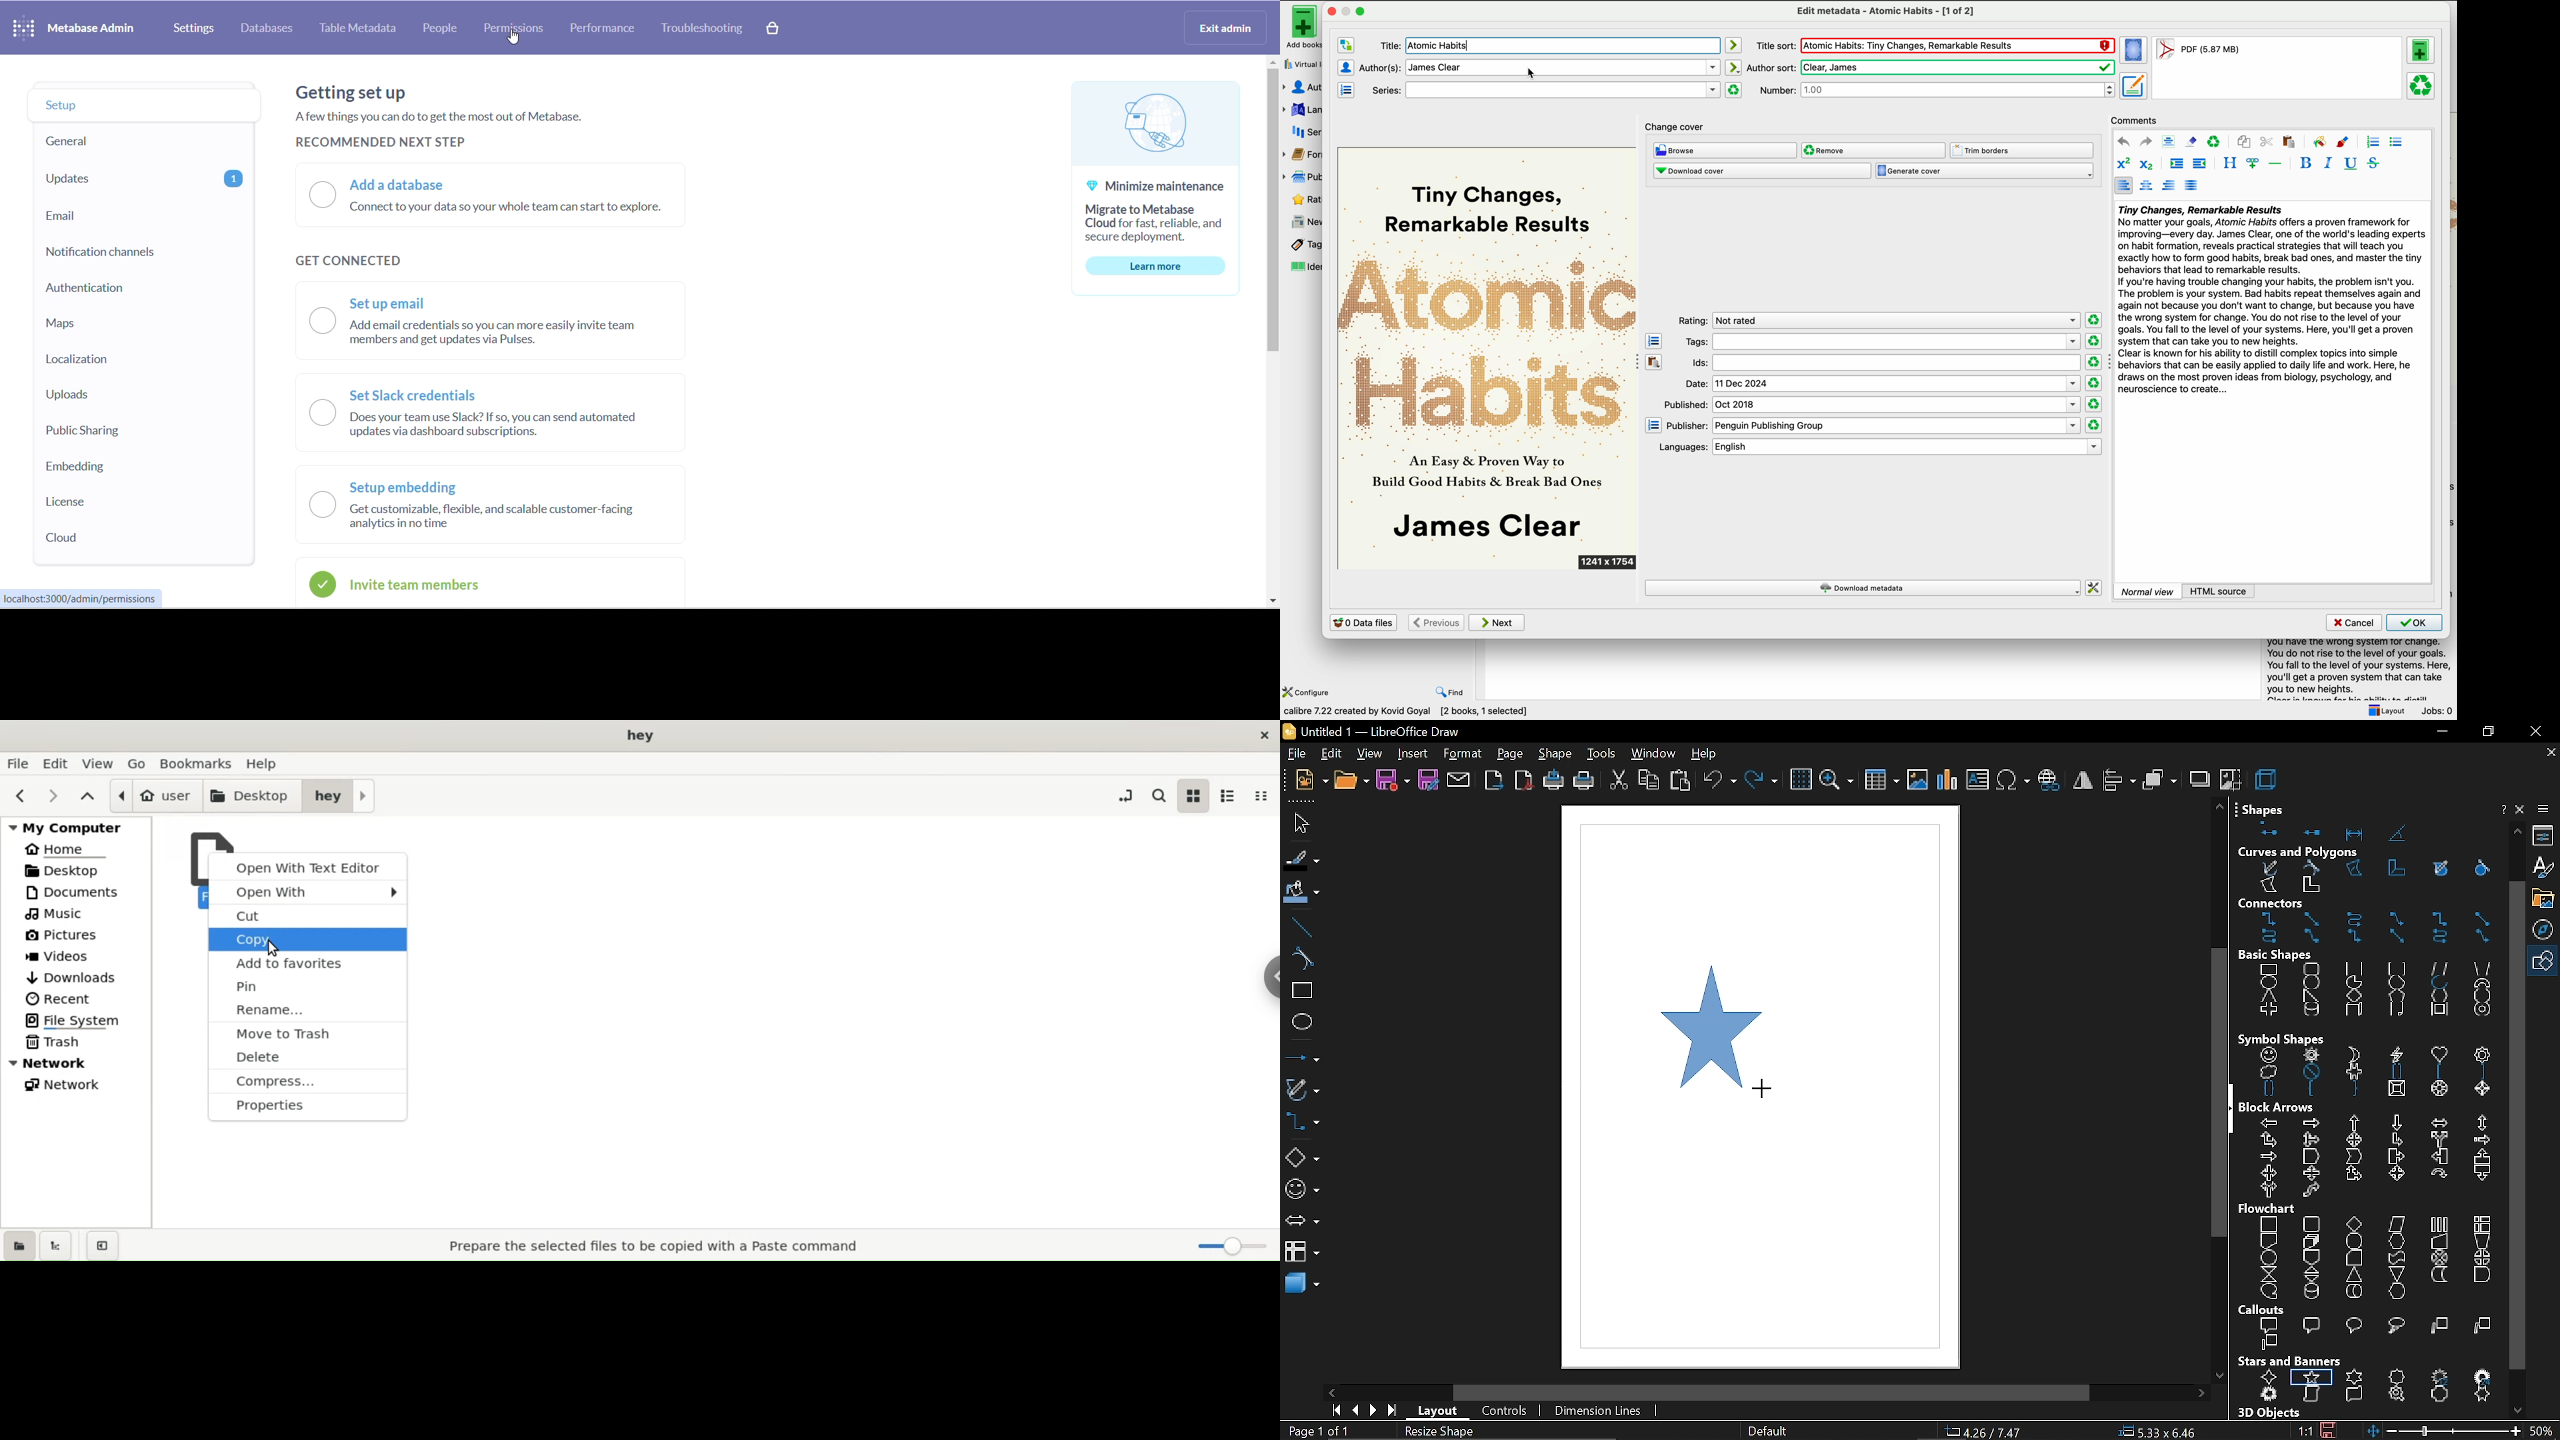 This screenshot has height=1456, width=2576. I want to click on align right, so click(2170, 185).